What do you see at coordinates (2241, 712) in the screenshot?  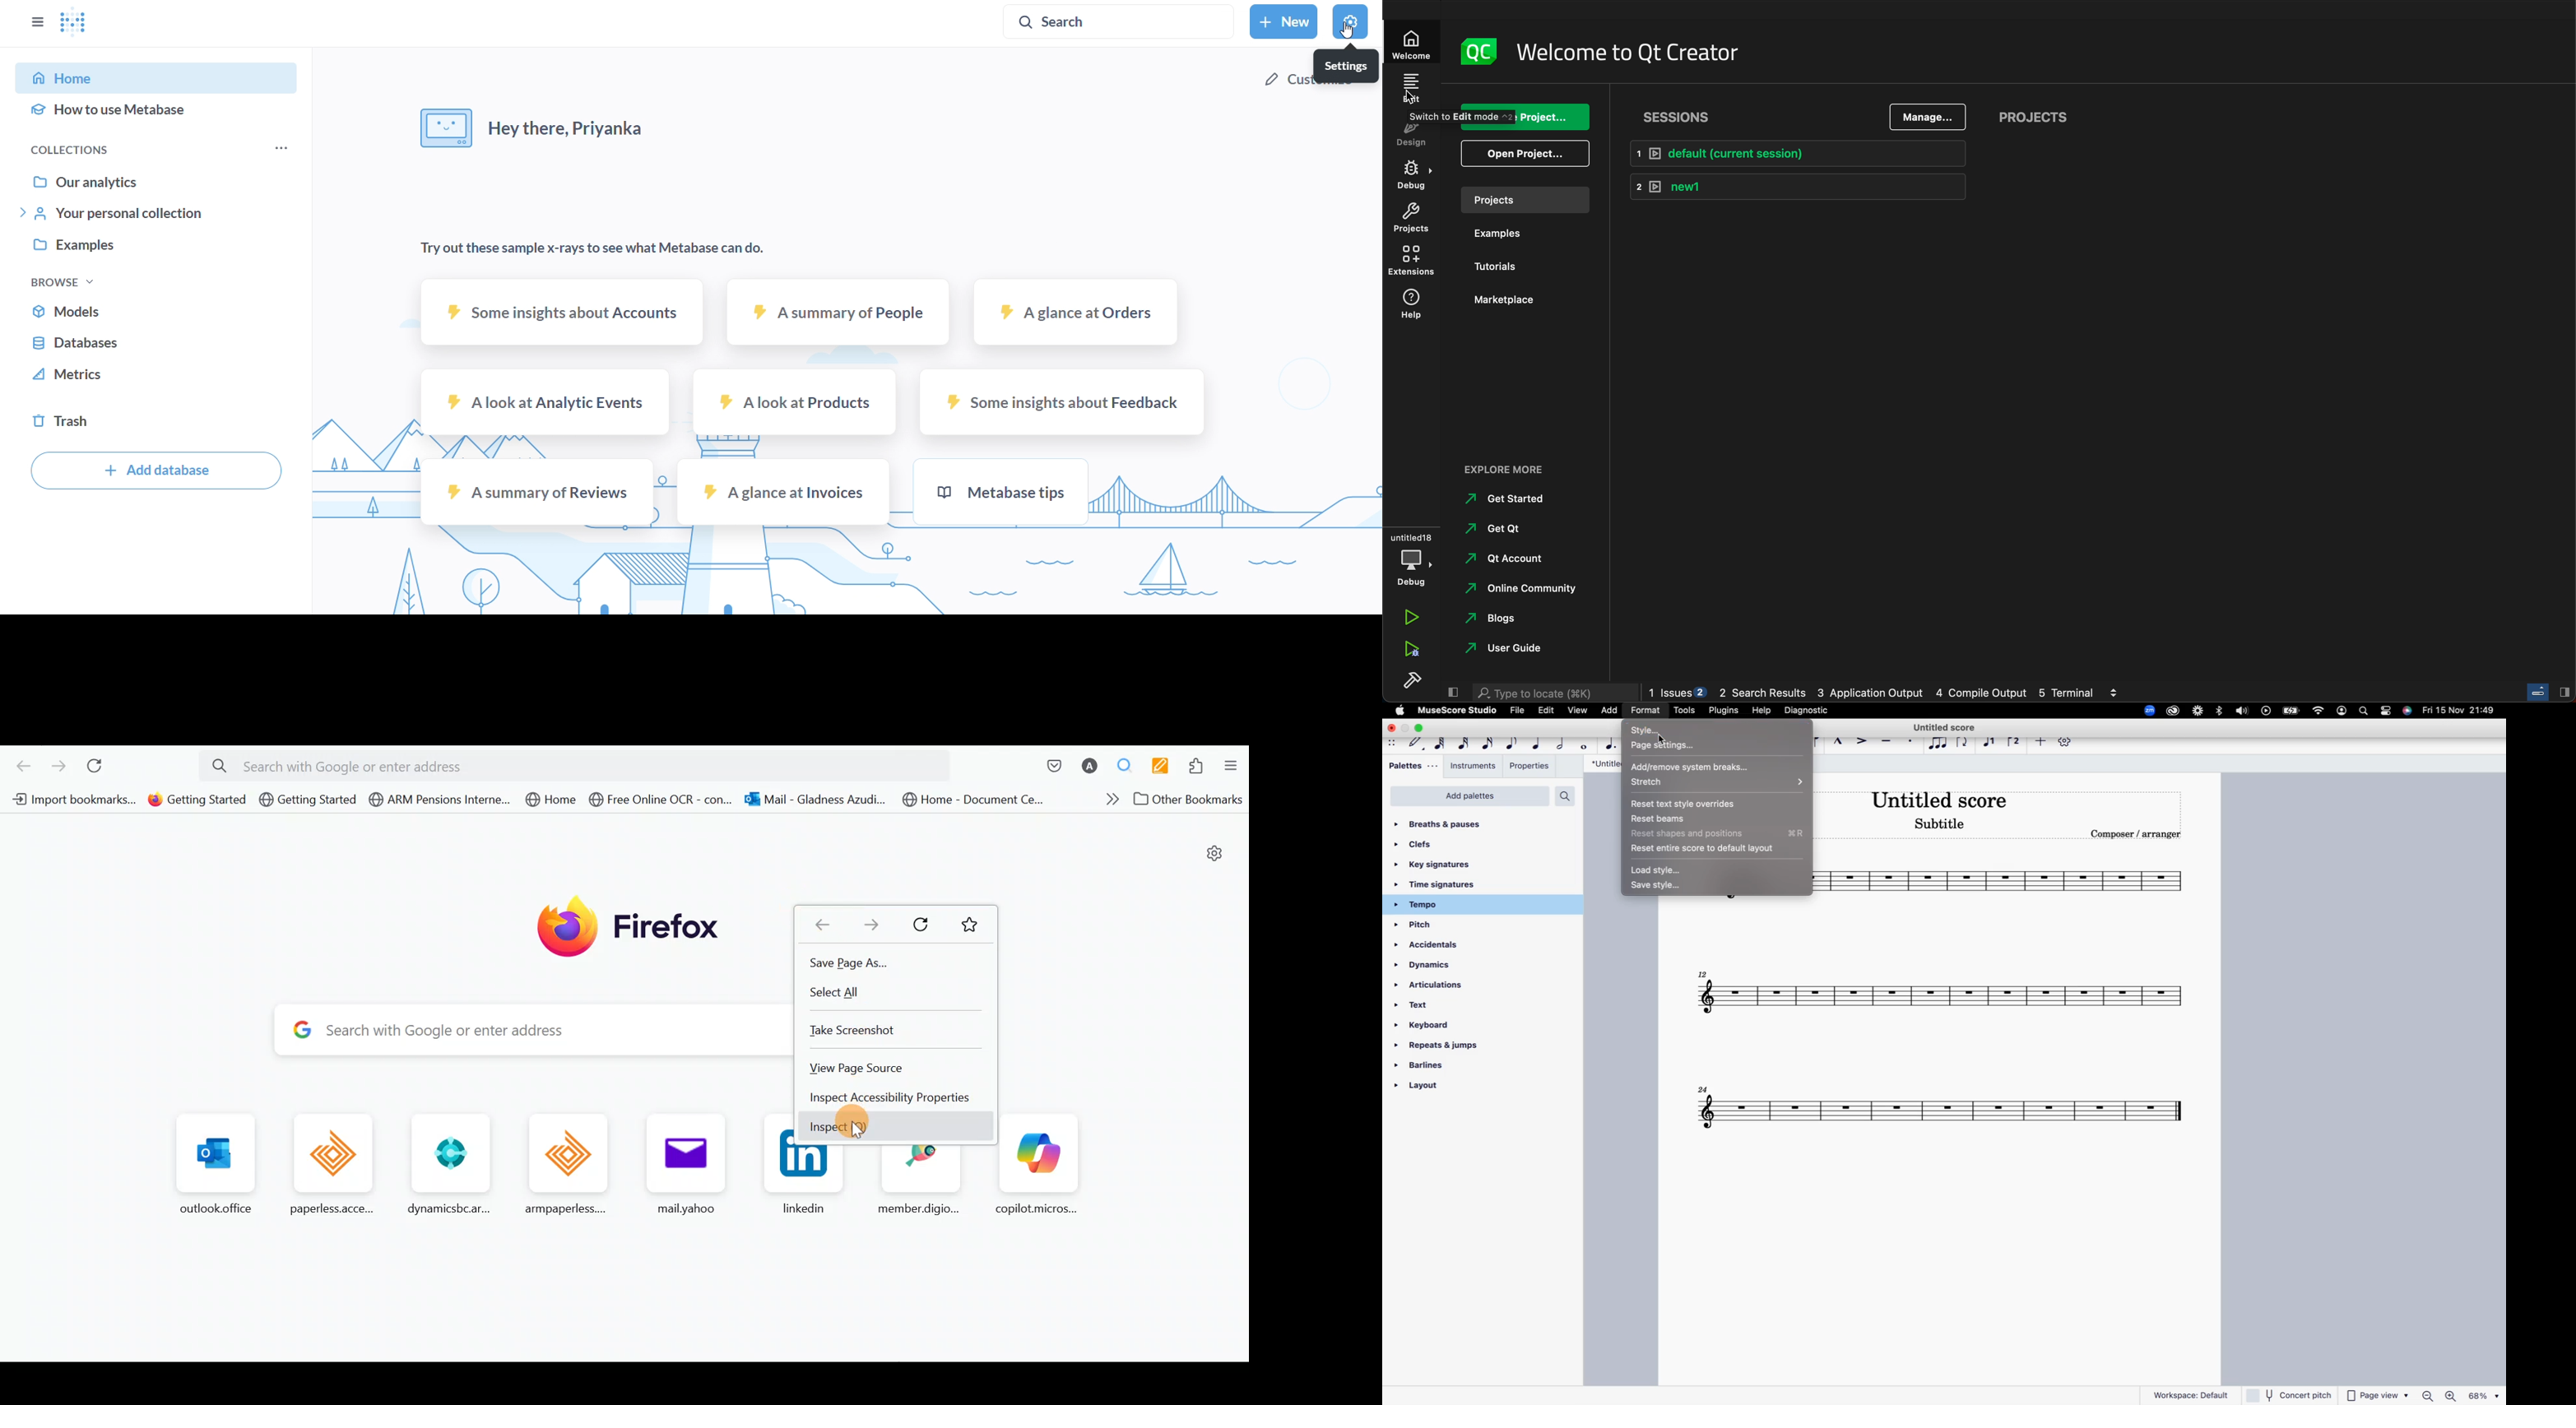 I see `volume` at bounding box center [2241, 712].